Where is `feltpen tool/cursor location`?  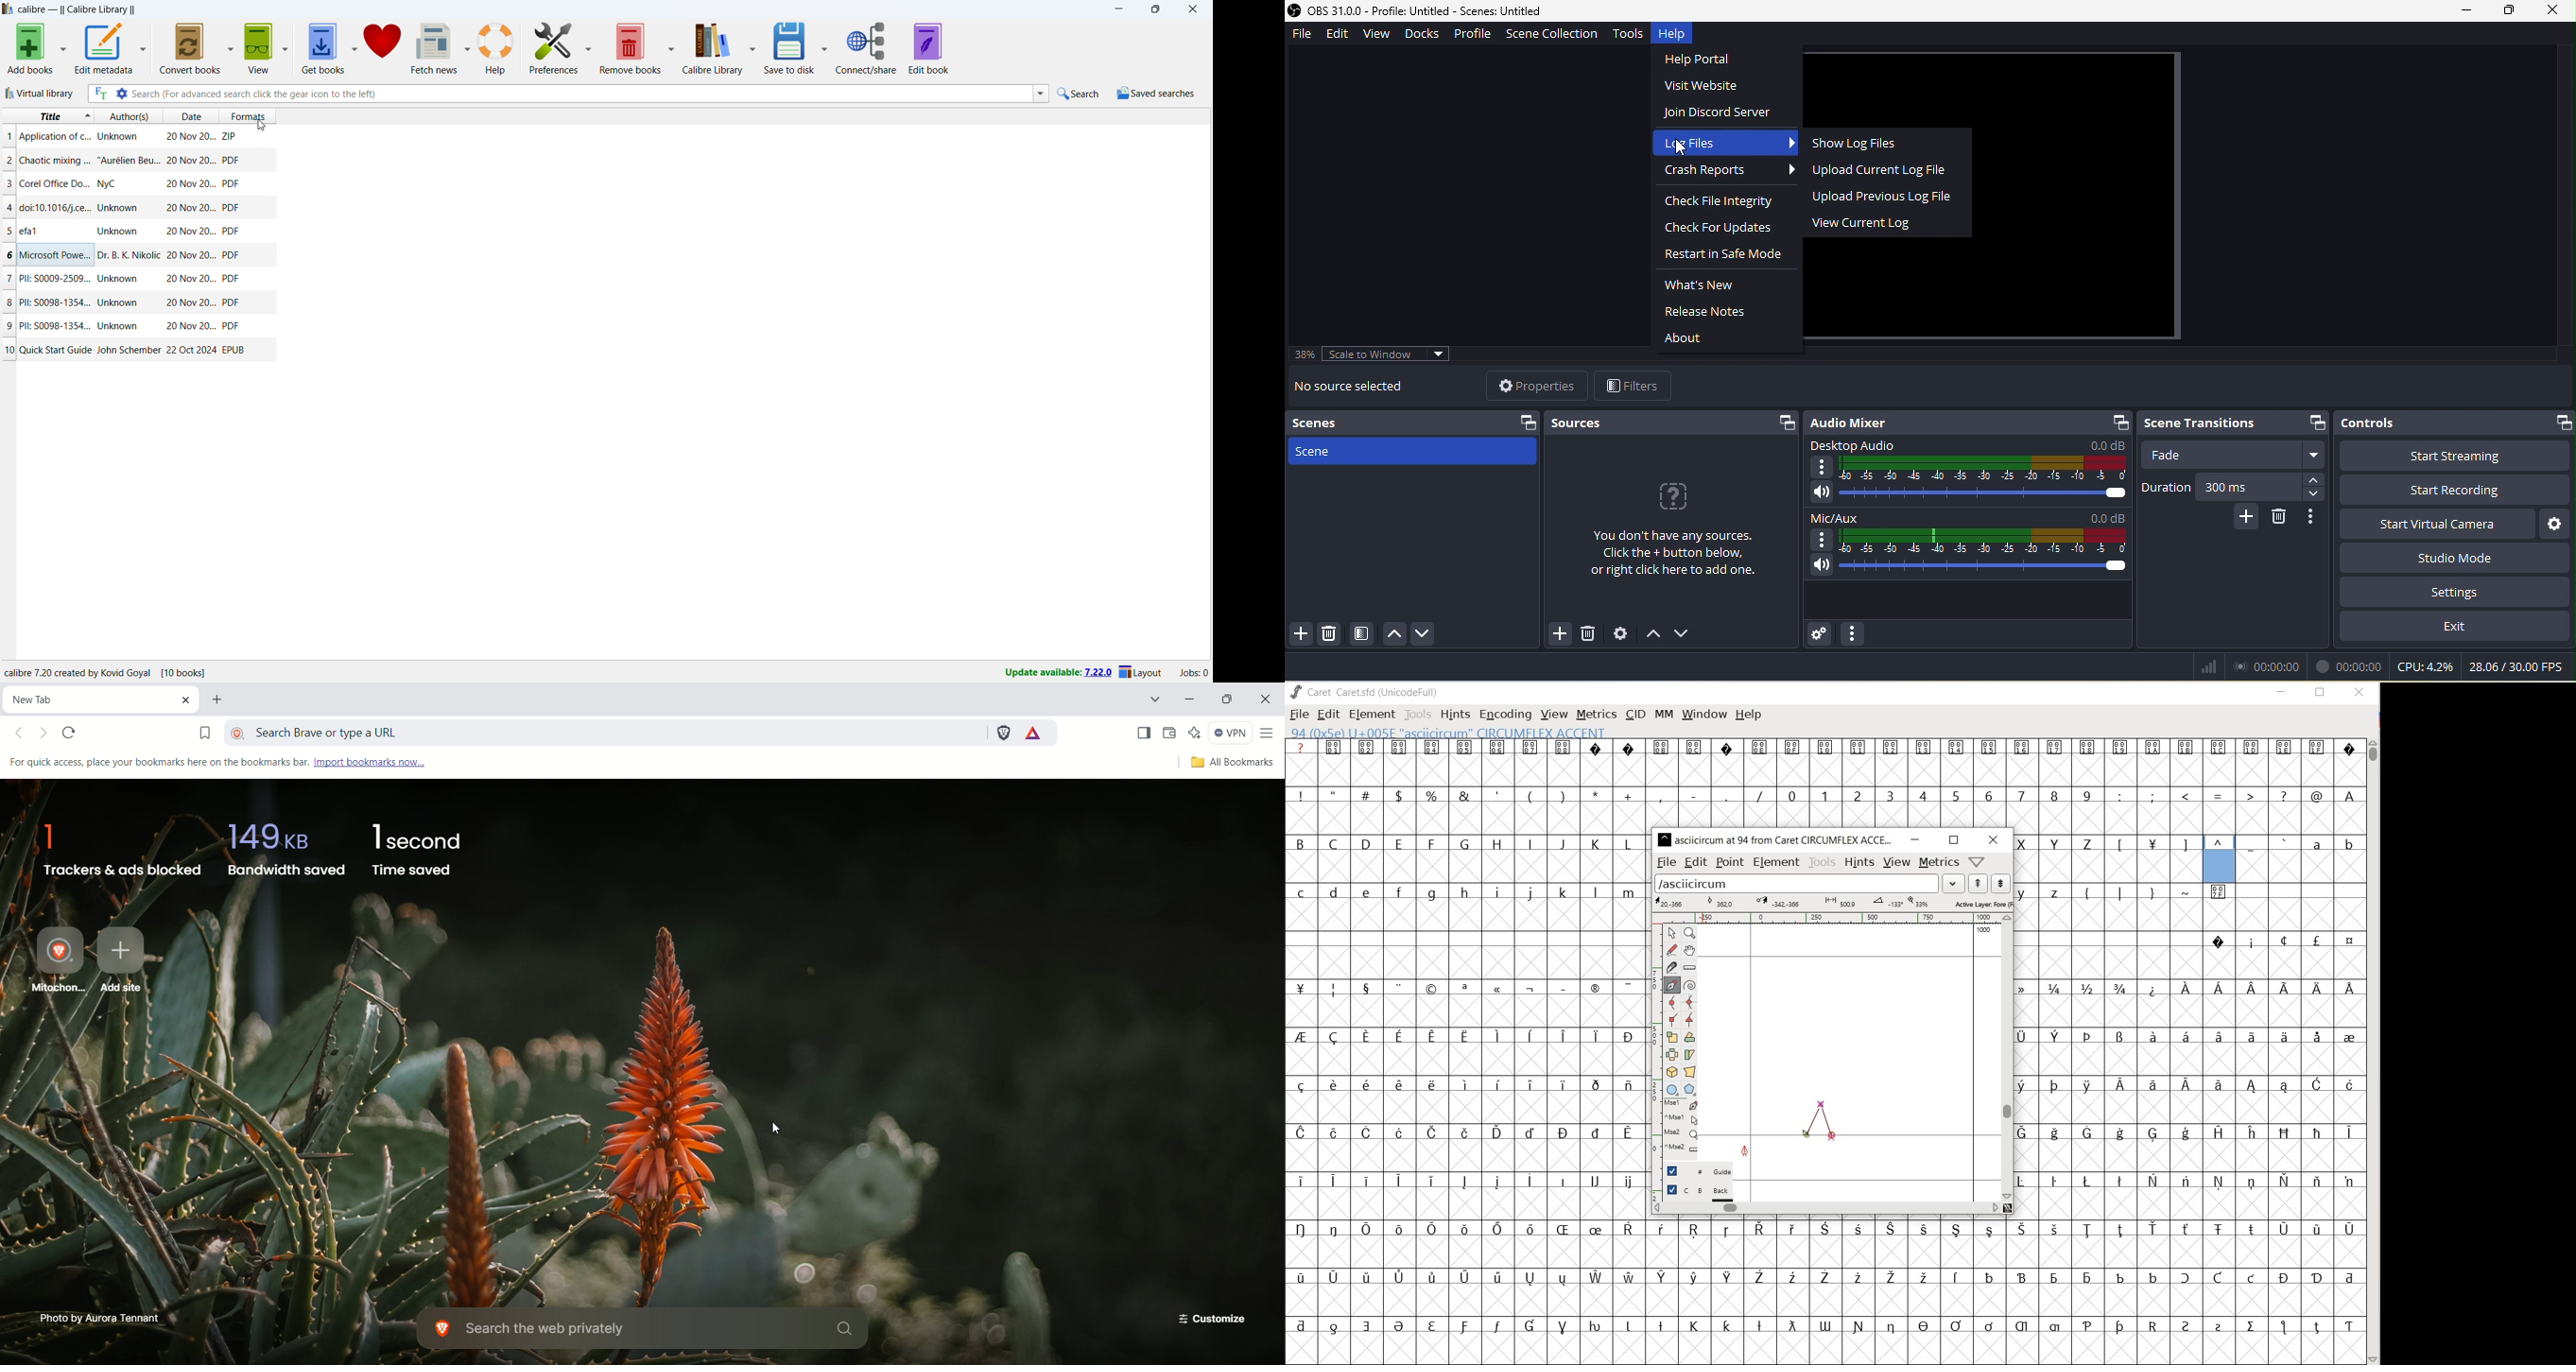
feltpen tool/cursor location is located at coordinates (1745, 1154).